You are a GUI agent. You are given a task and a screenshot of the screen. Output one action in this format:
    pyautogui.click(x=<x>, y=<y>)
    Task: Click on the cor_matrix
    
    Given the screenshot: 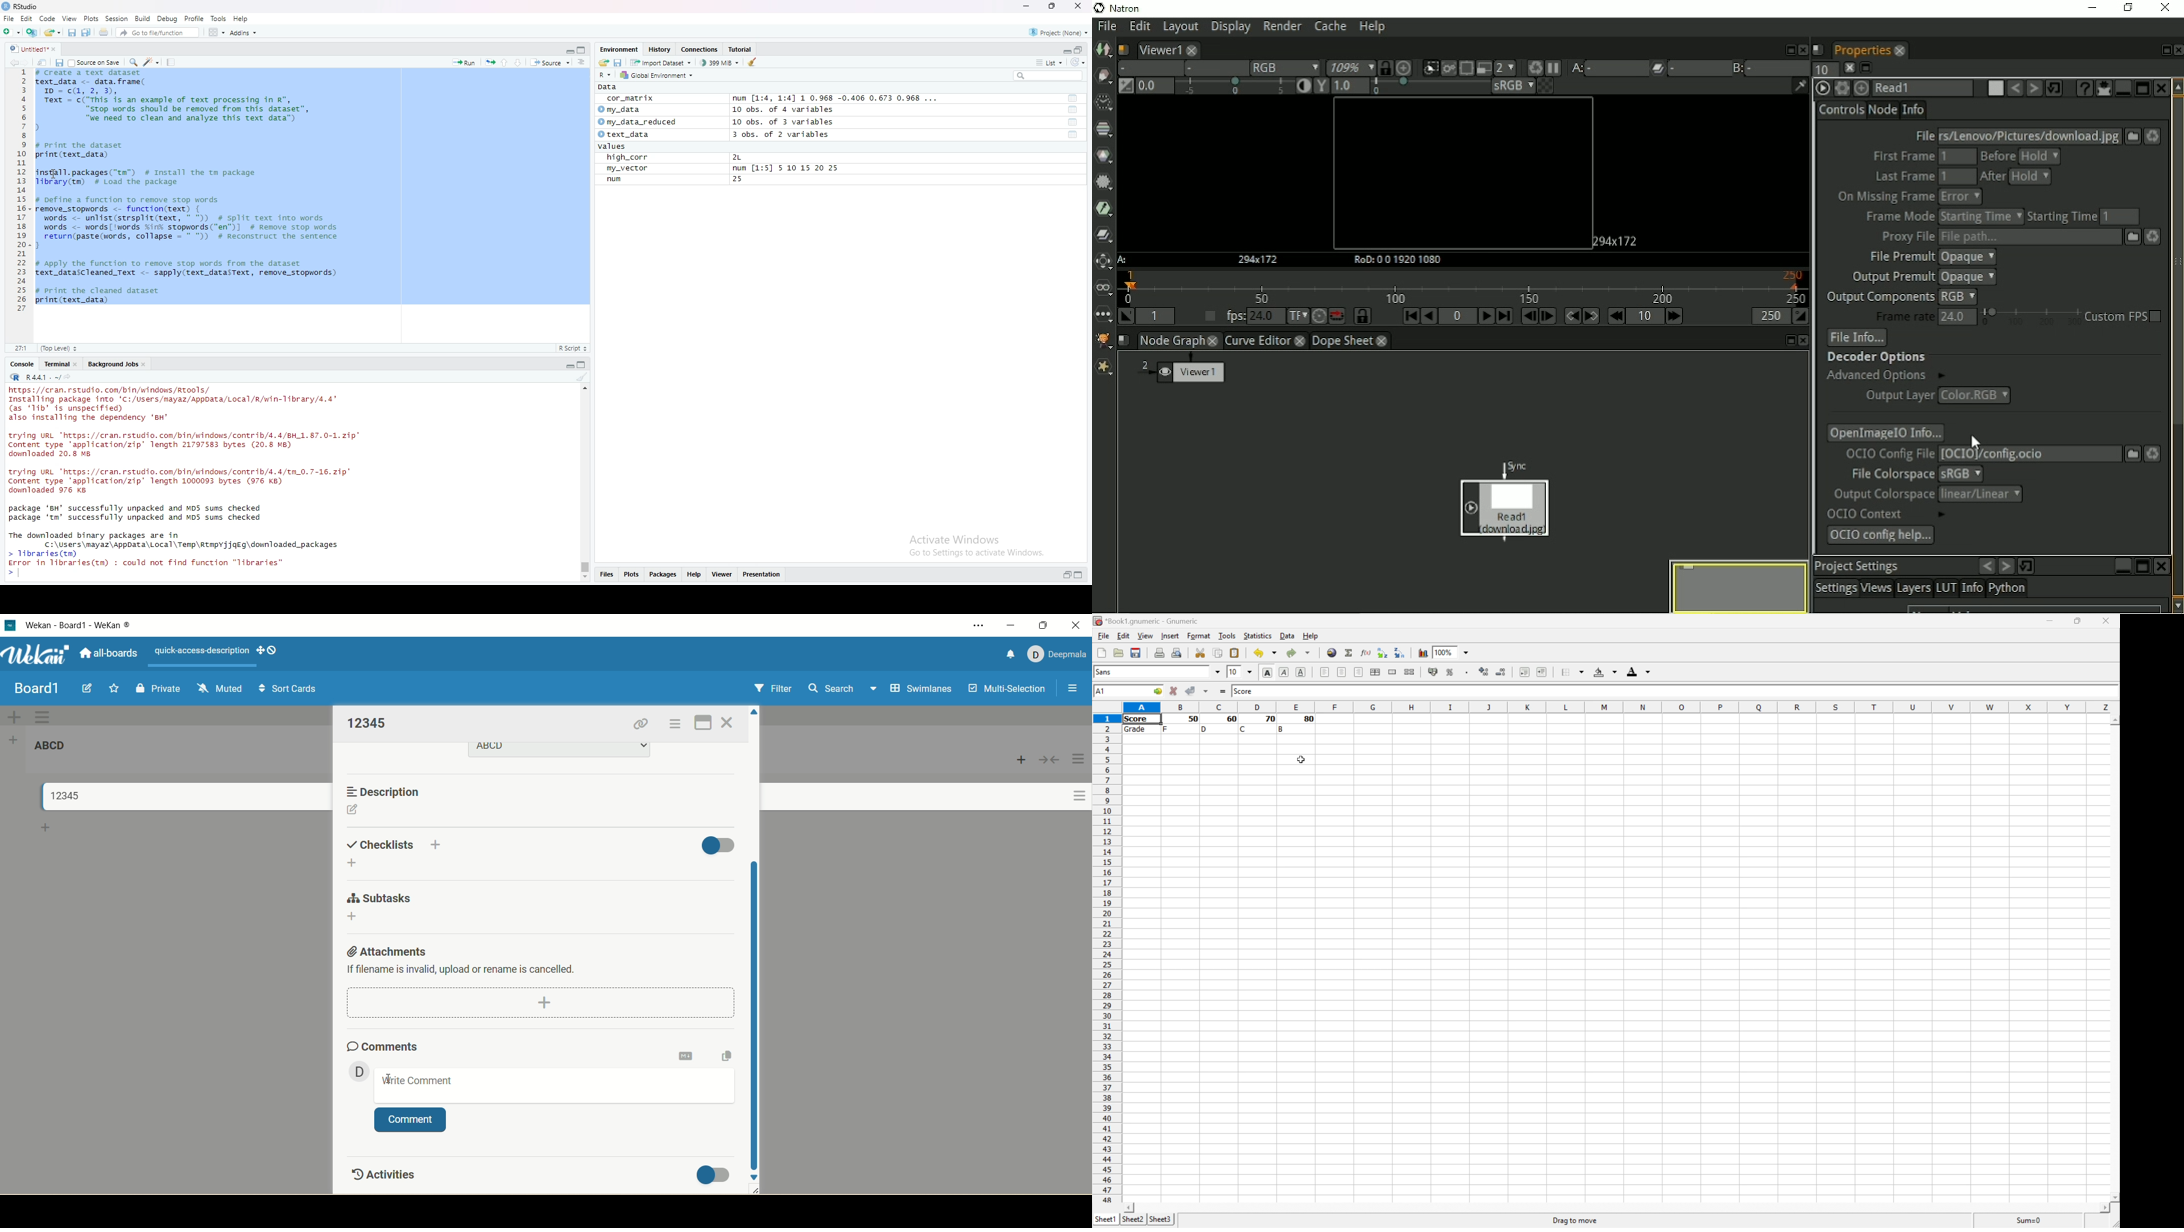 What is the action you would take?
    pyautogui.click(x=630, y=98)
    